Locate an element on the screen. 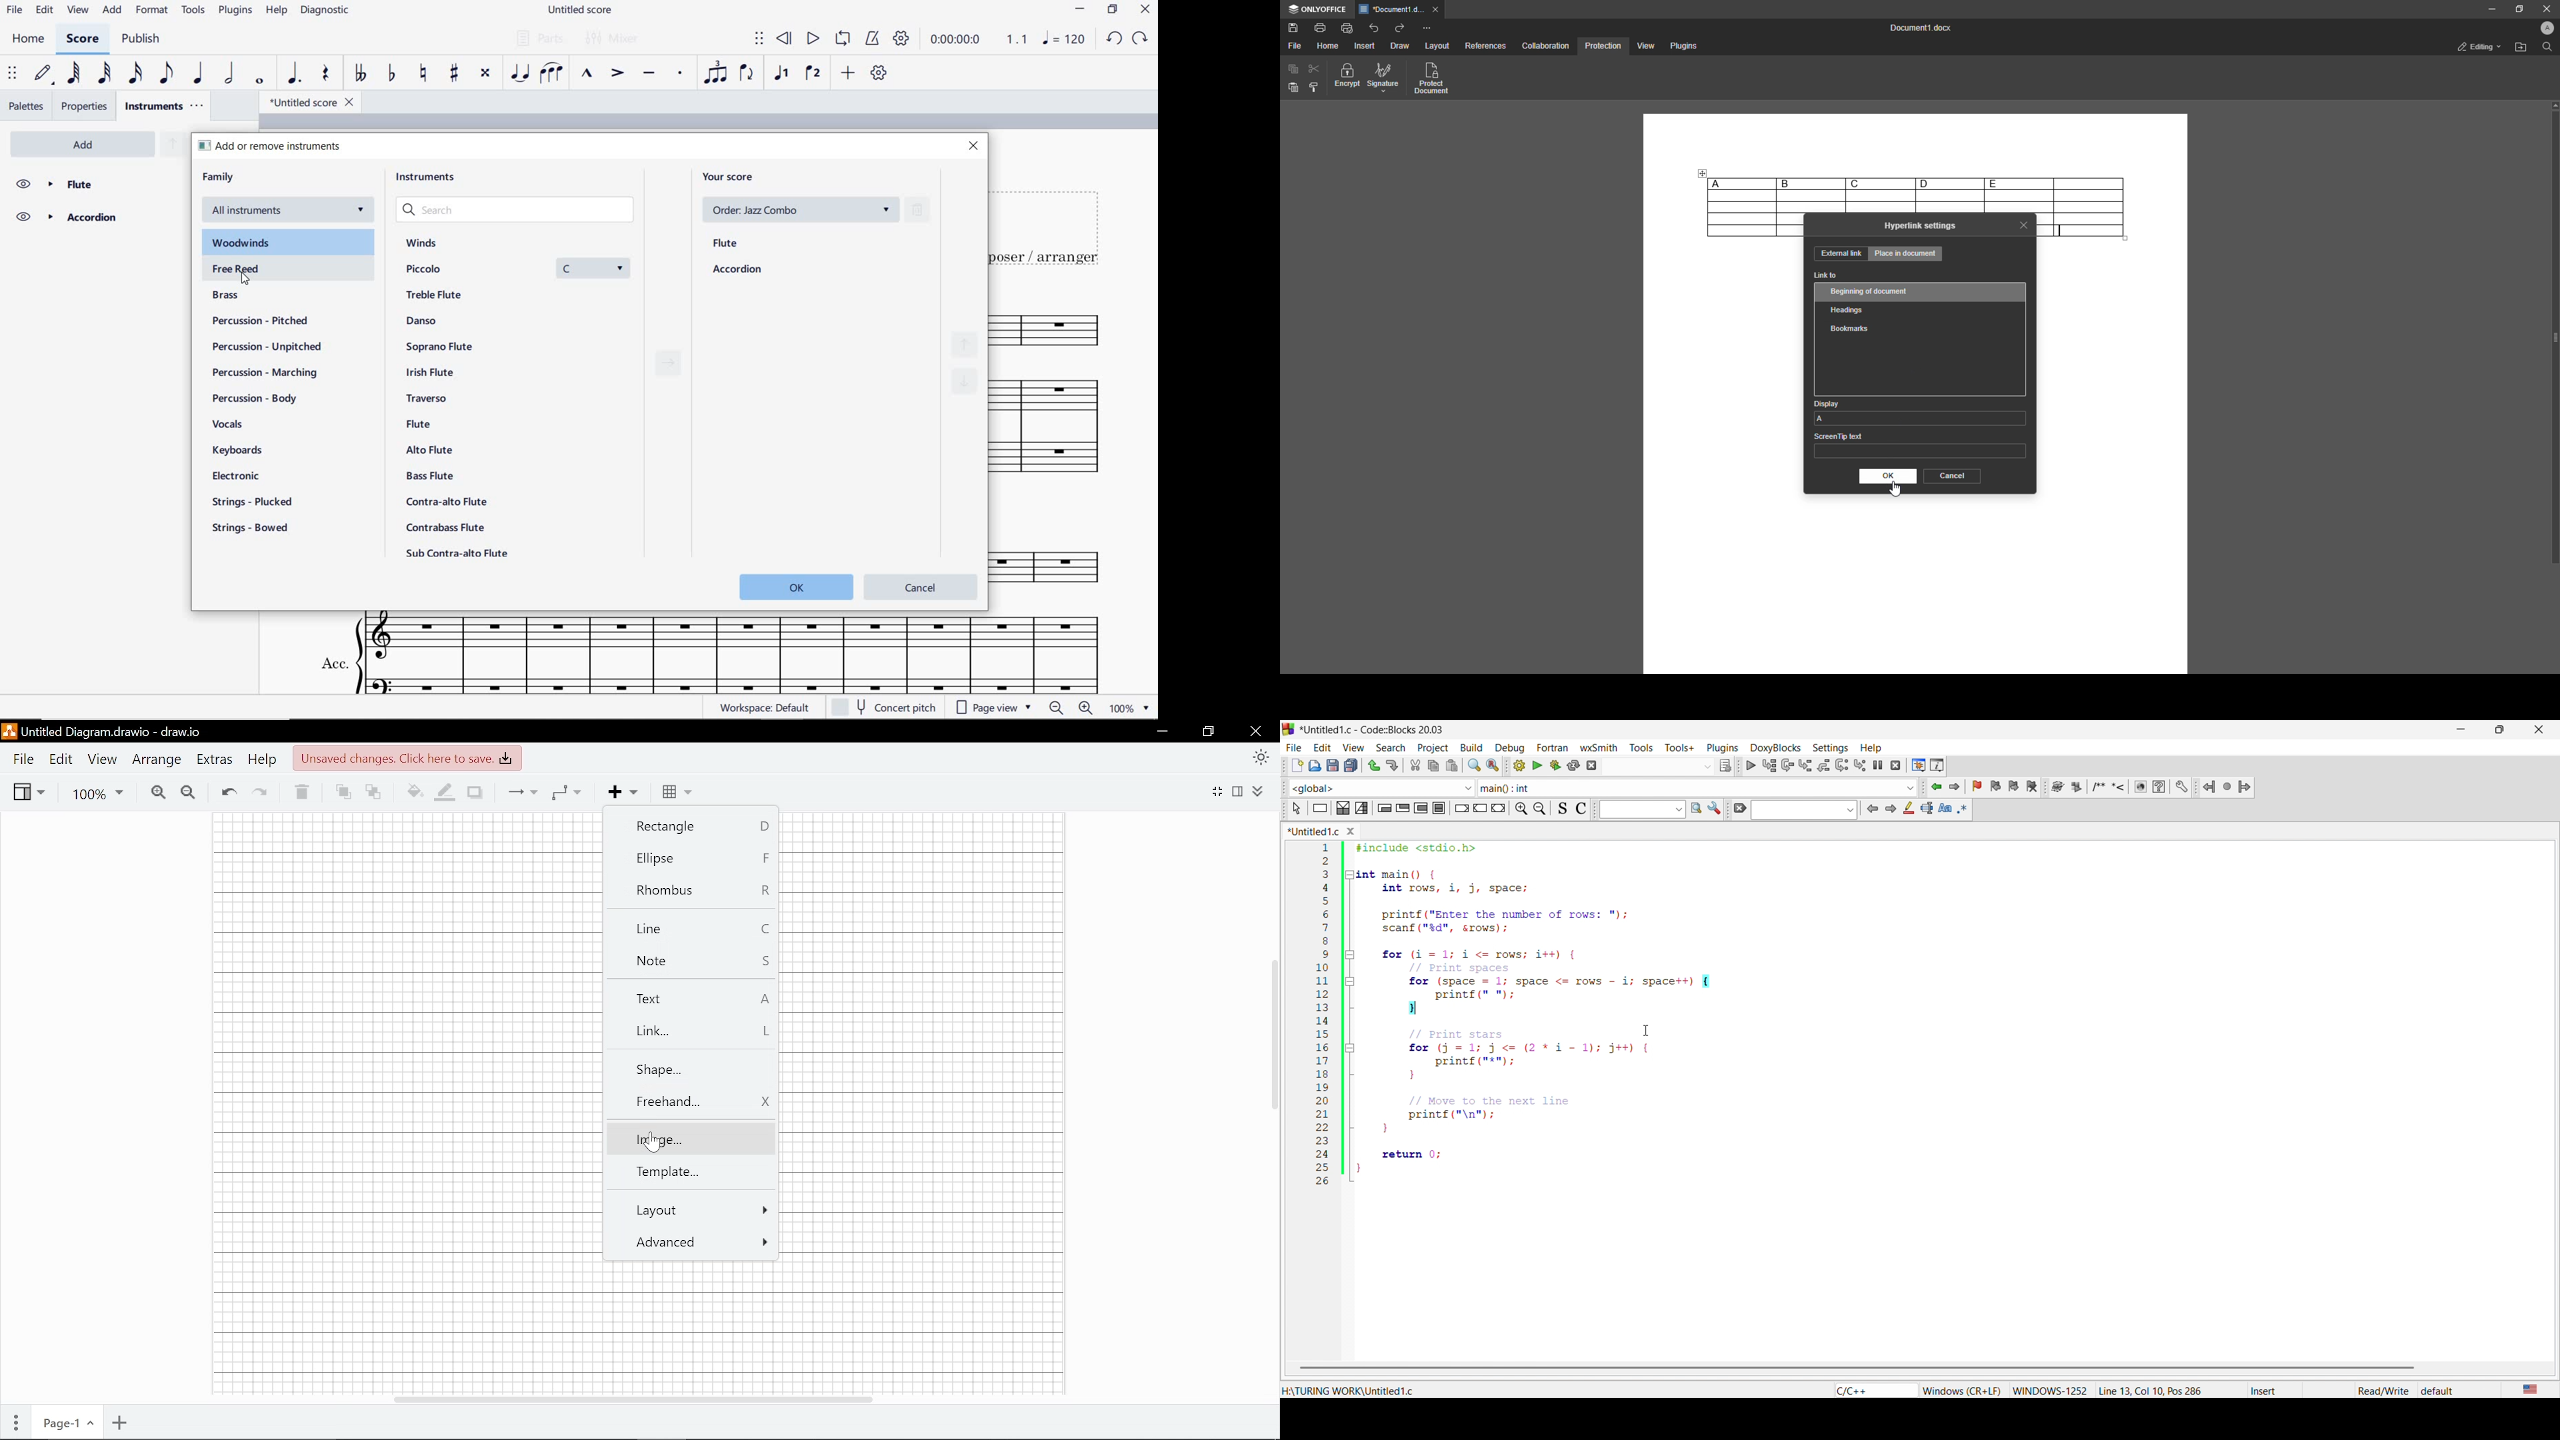 This screenshot has height=1456, width=2576. close is located at coordinates (2540, 729).